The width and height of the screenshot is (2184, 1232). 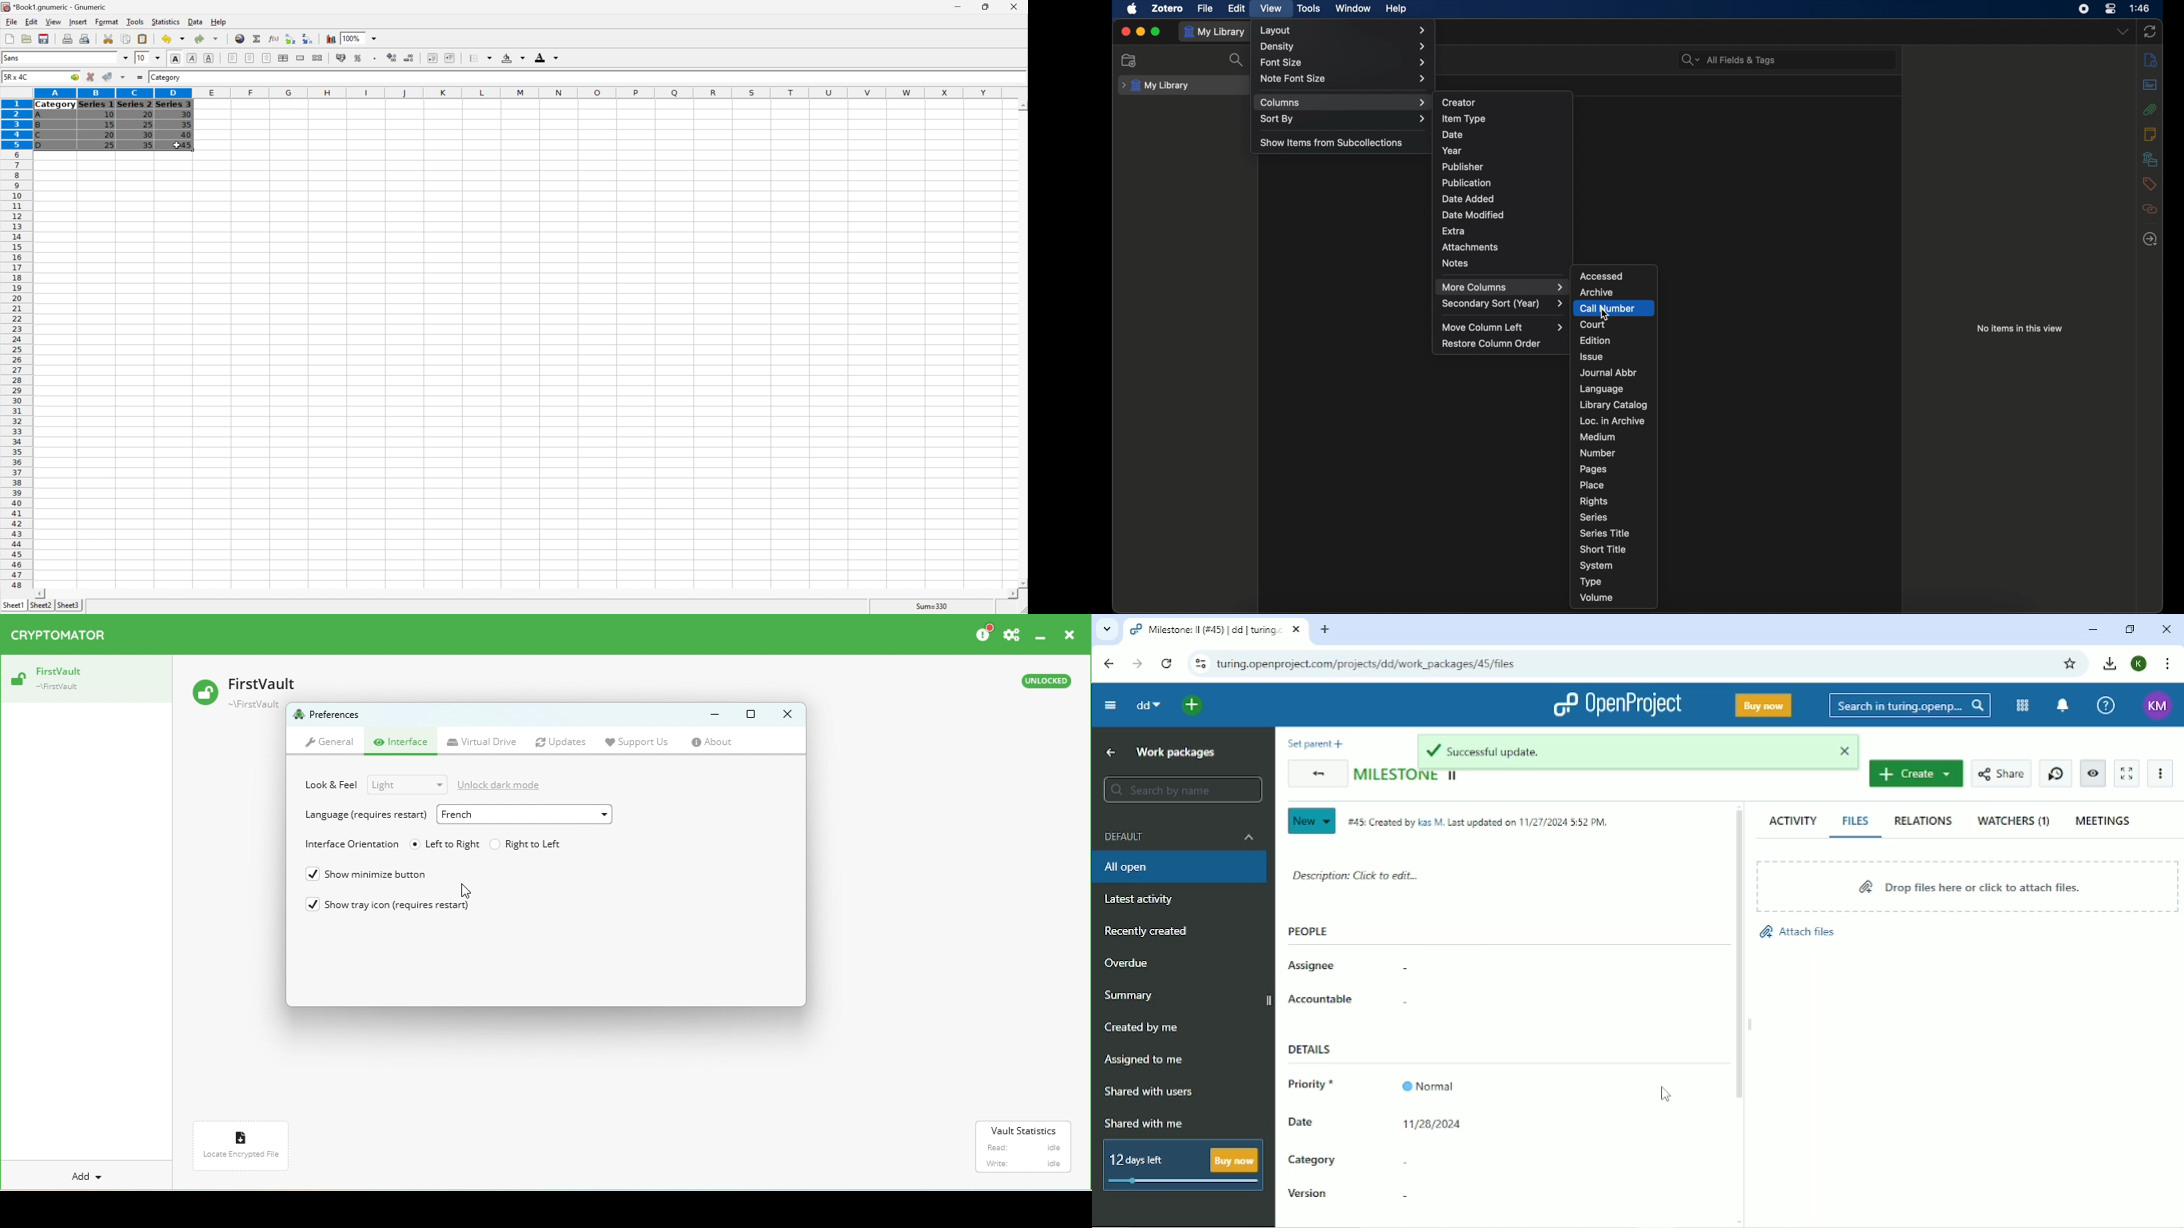 I want to click on Align Right, so click(x=266, y=58).